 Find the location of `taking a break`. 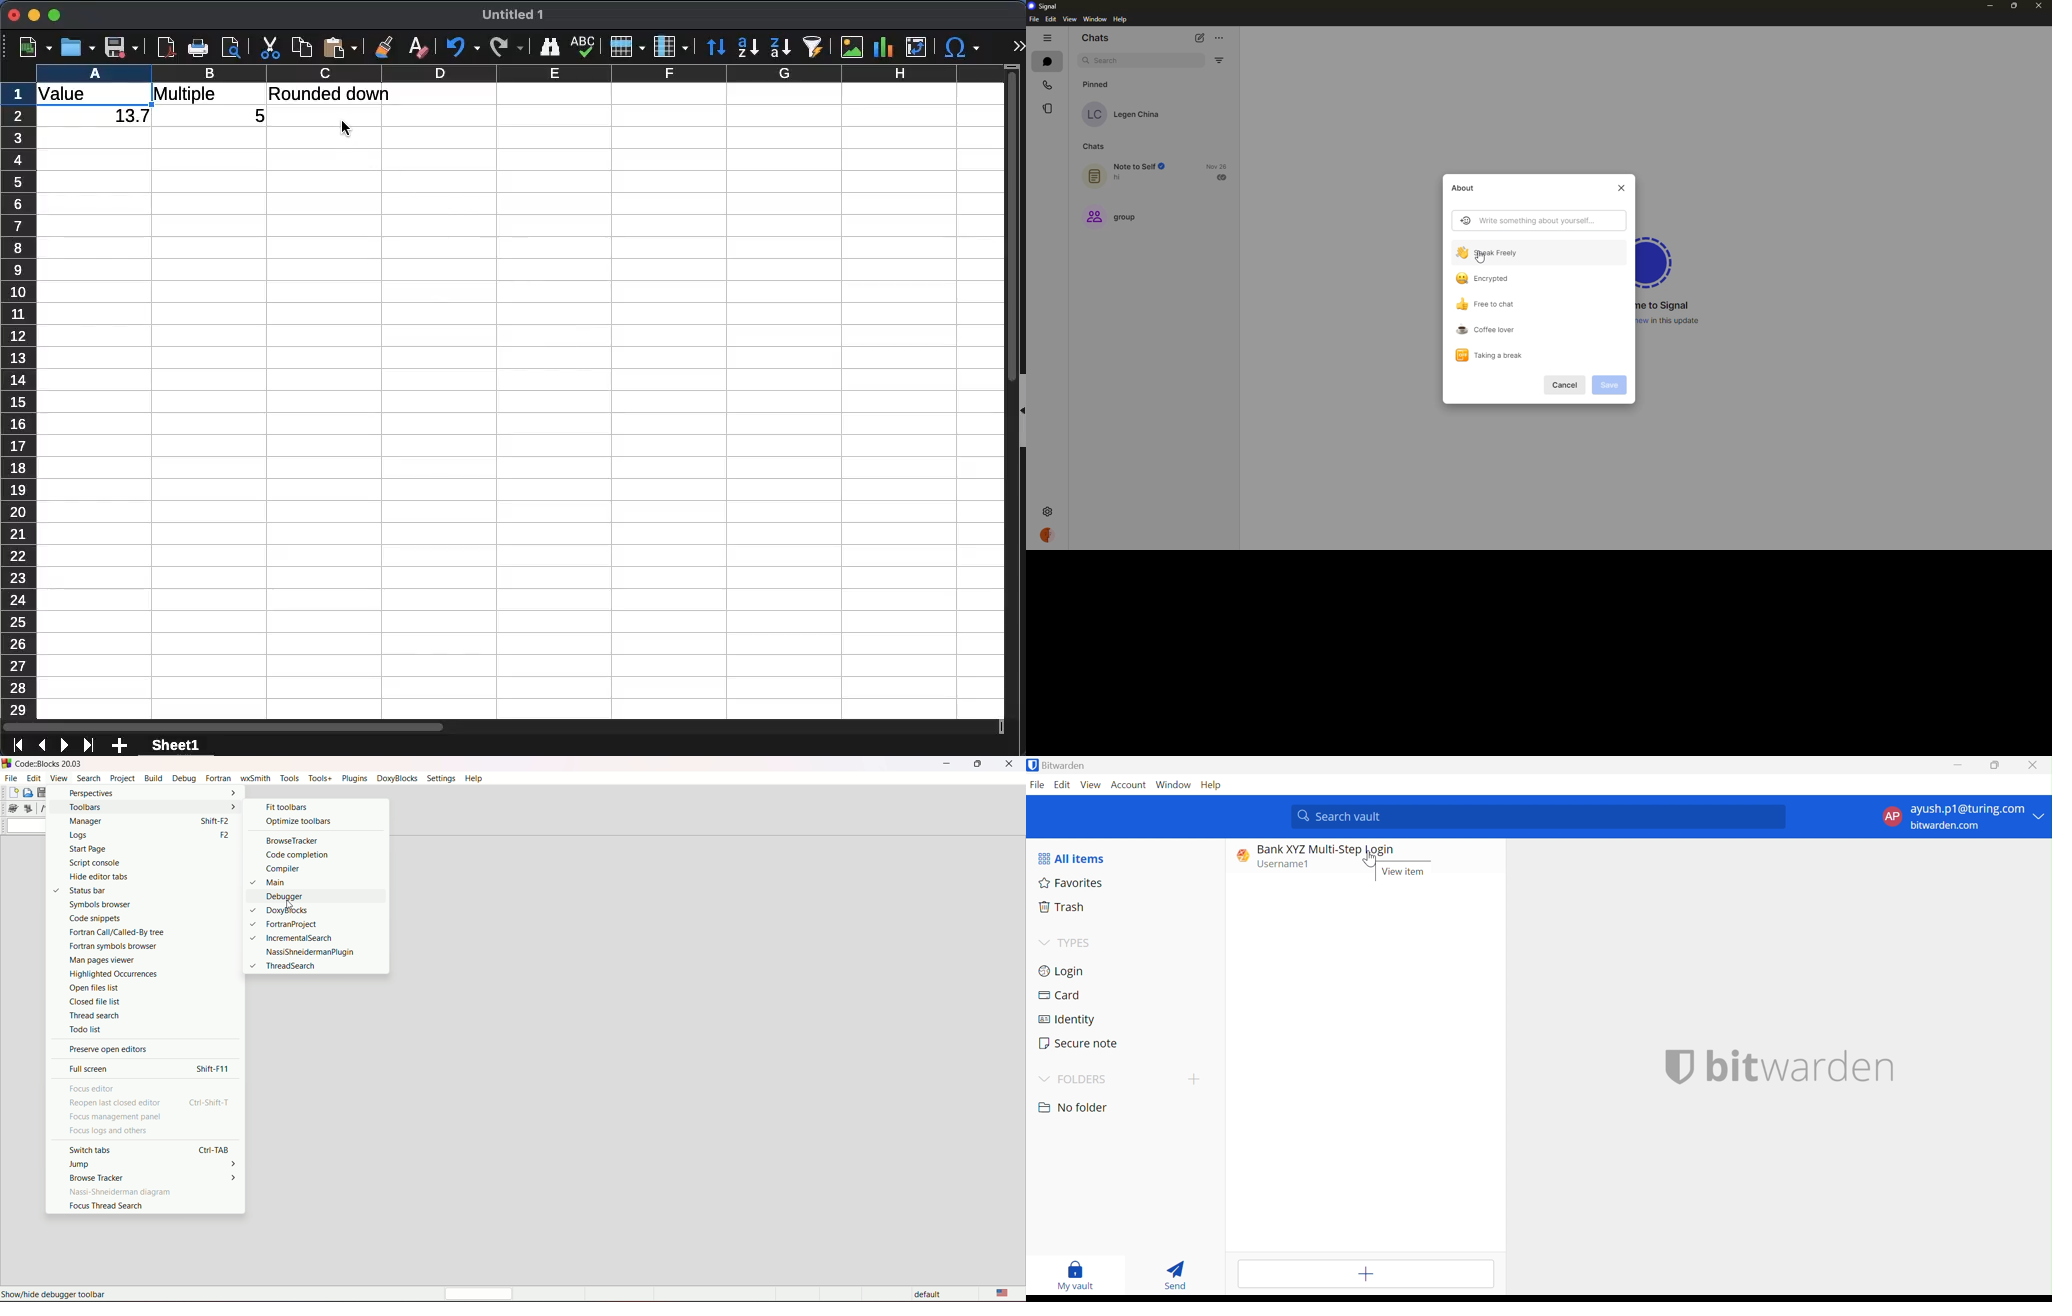

taking a break is located at coordinates (1489, 354).